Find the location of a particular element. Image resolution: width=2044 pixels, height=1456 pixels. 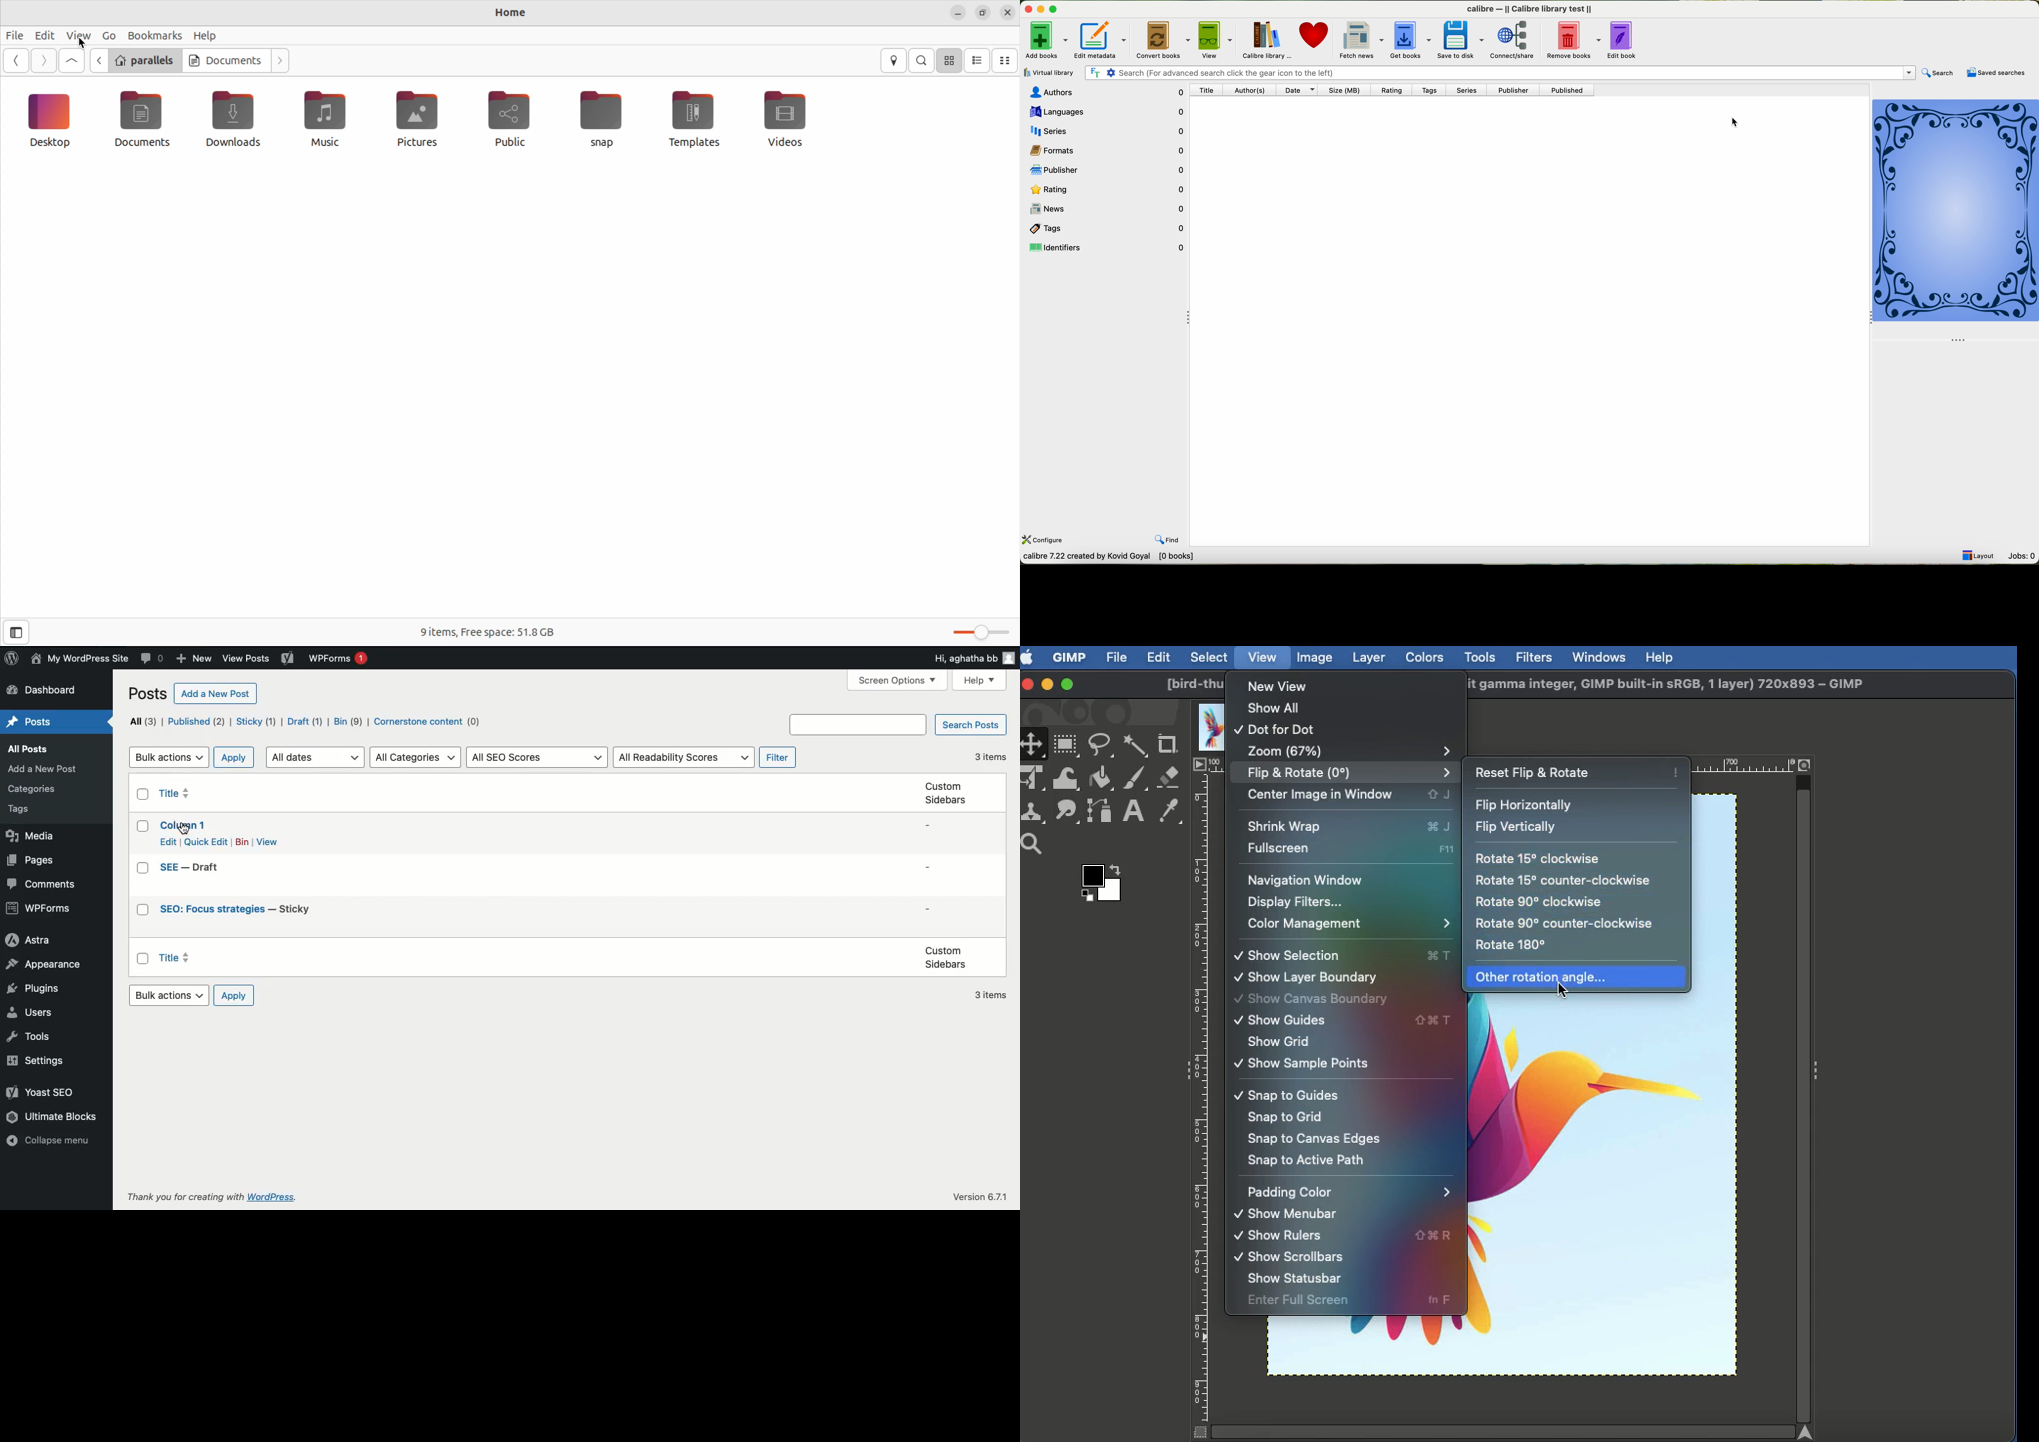

Cornerstone content is located at coordinates (426, 723).